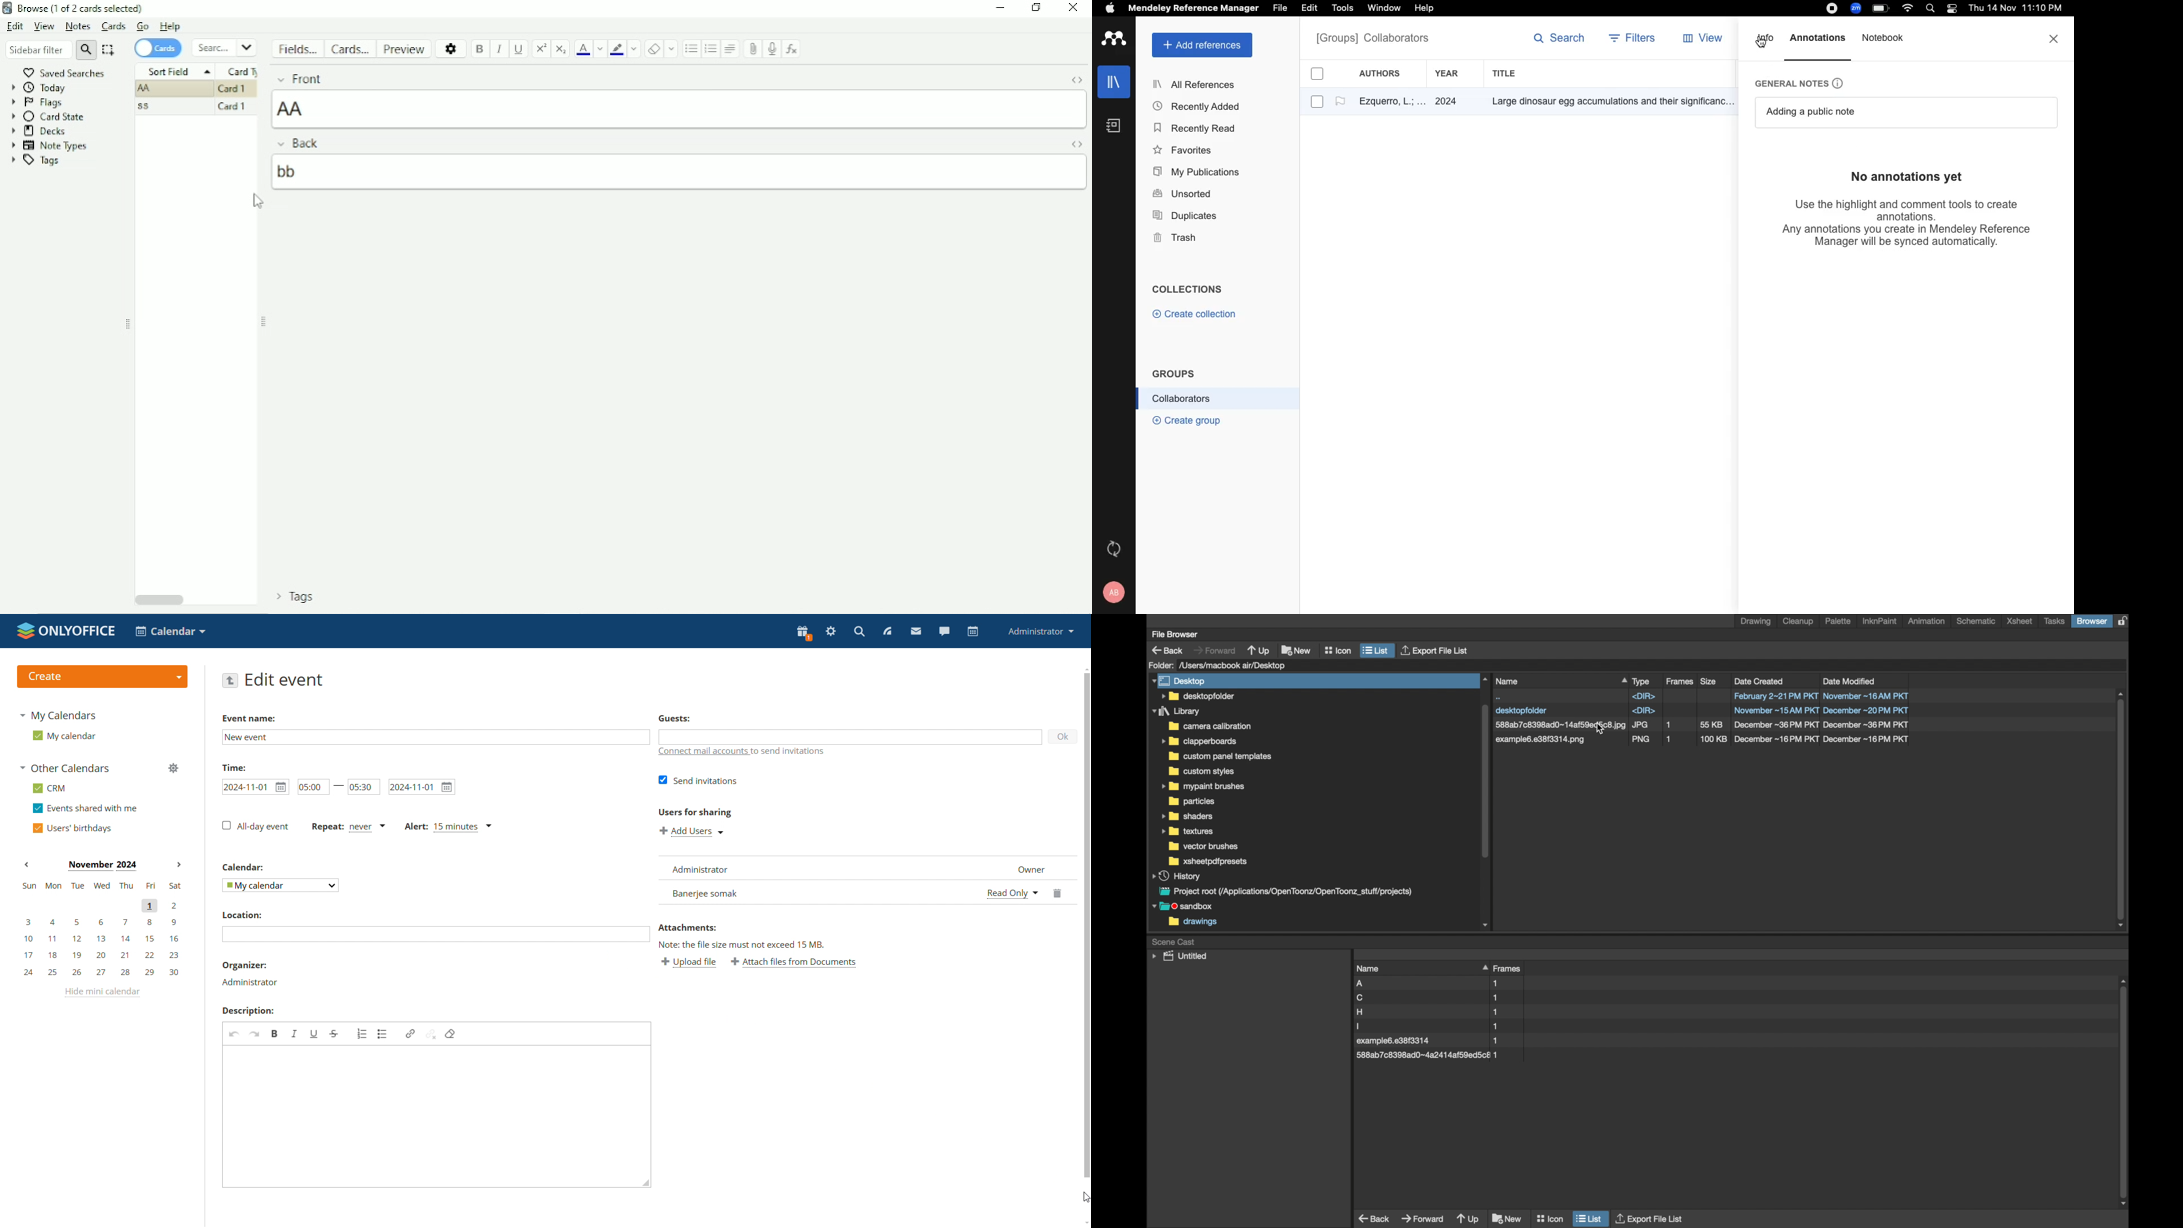 The image size is (2184, 1232). What do you see at coordinates (1385, 10) in the screenshot?
I see `‘Window` at bounding box center [1385, 10].